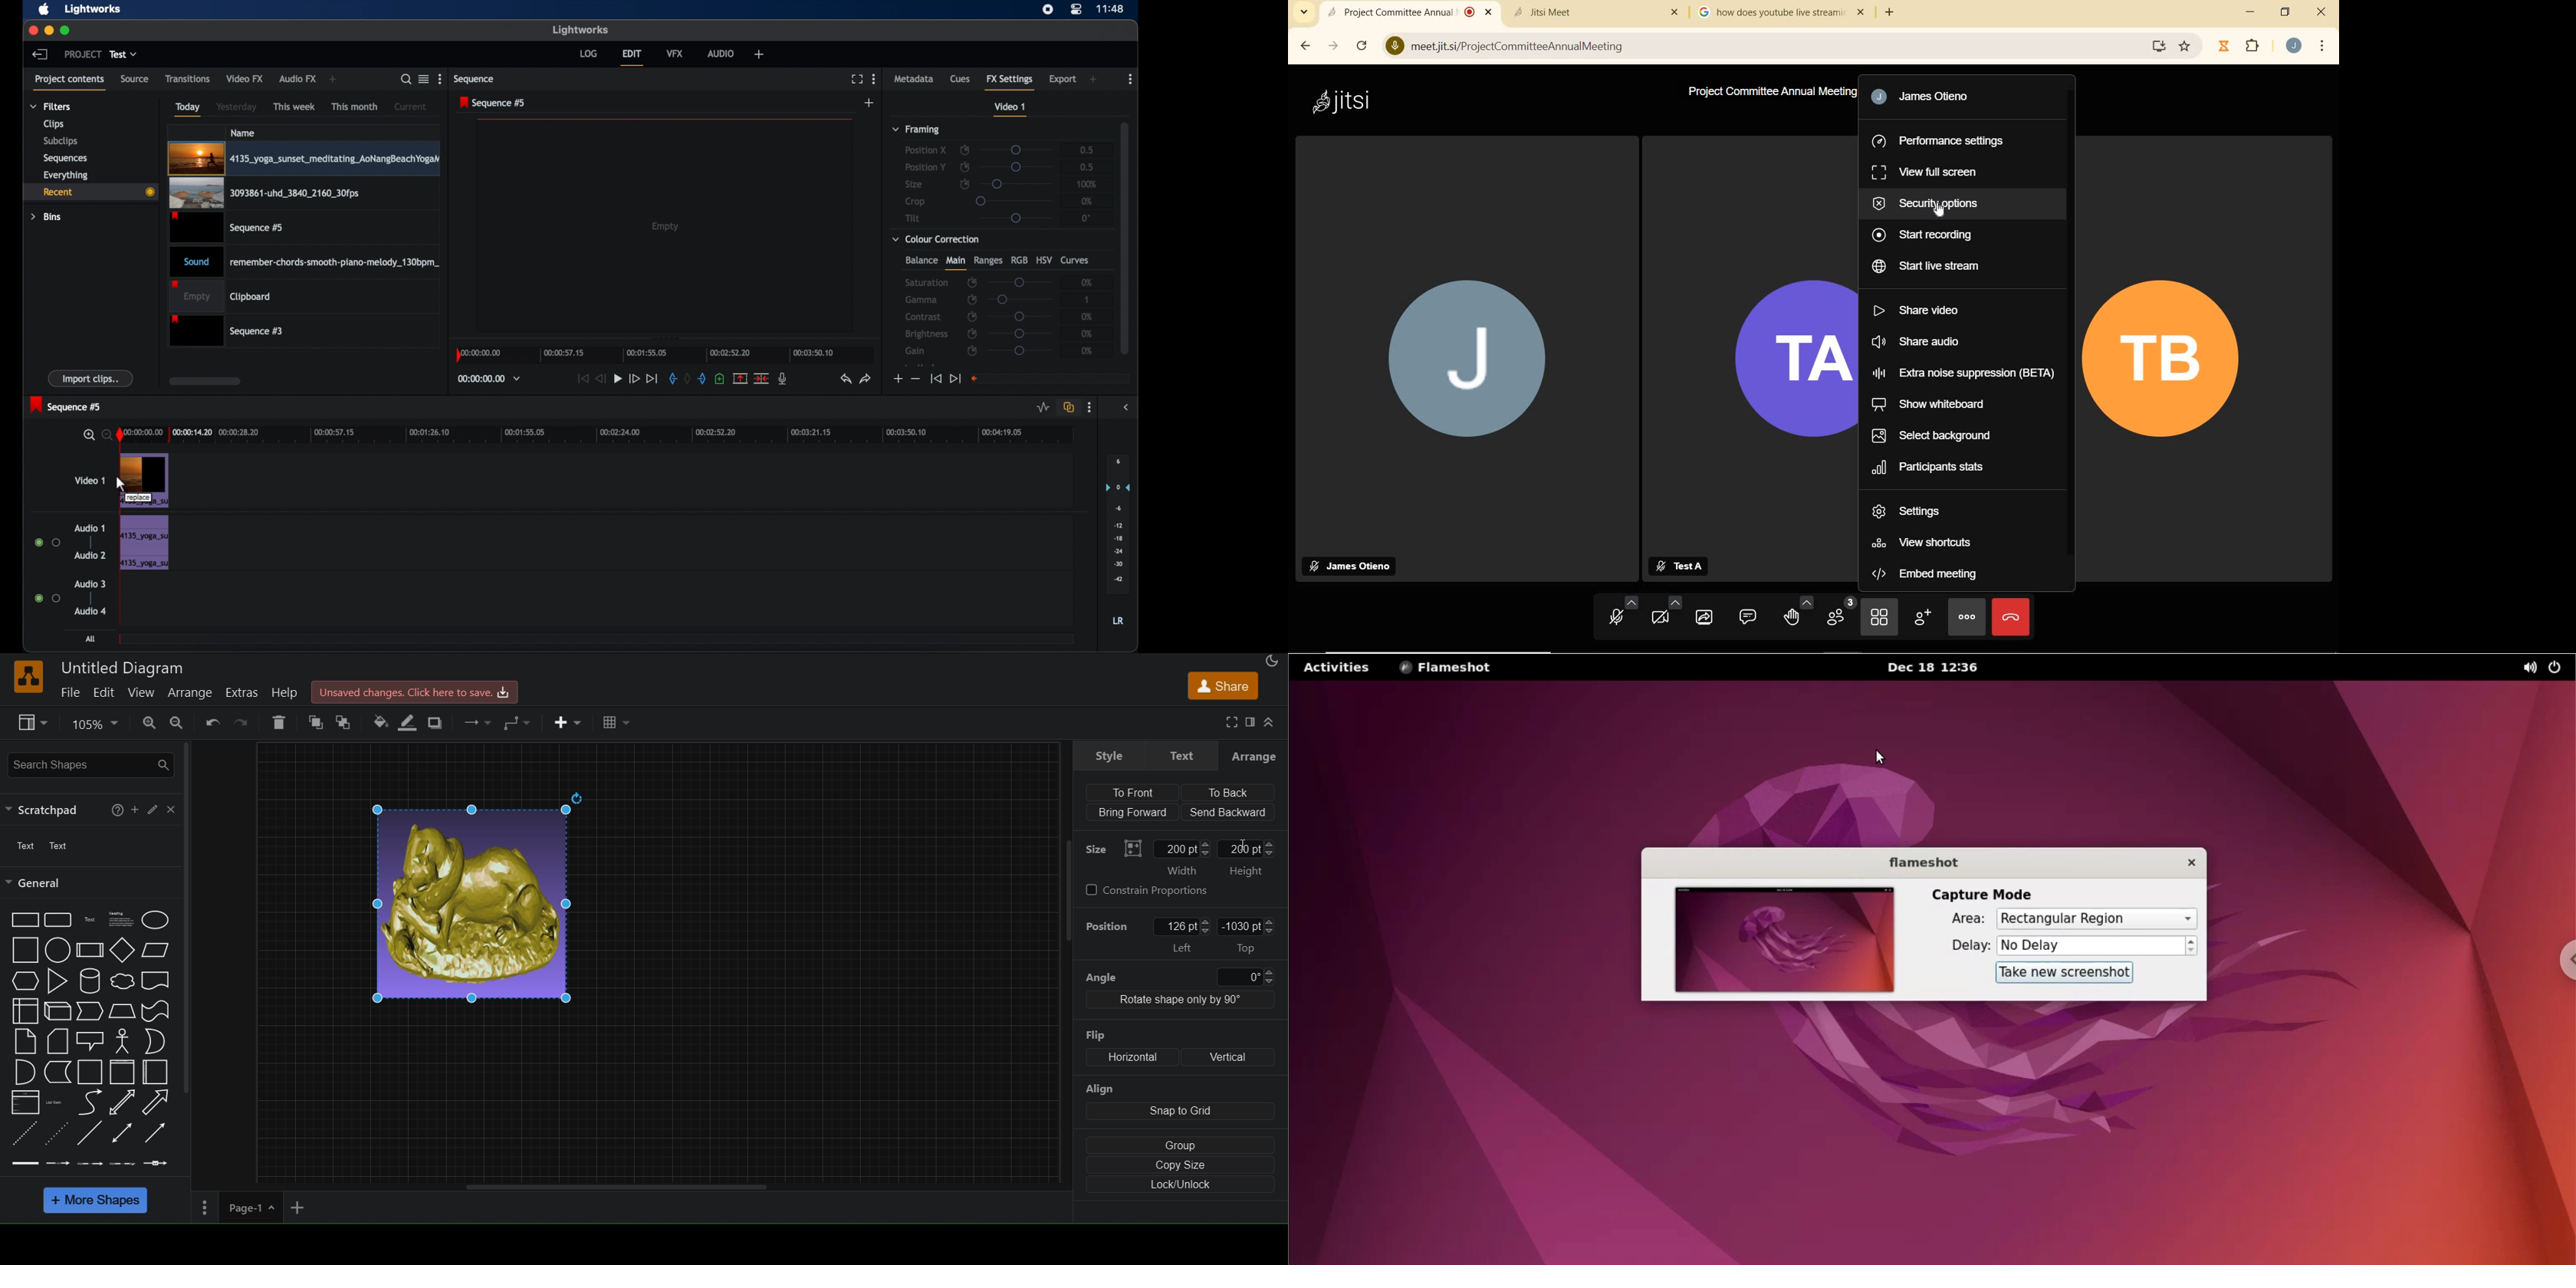 The height and width of the screenshot is (1288, 2576). What do you see at coordinates (380, 723) in the screenshot?
I see `fill color` at bounding box center [380, 723].